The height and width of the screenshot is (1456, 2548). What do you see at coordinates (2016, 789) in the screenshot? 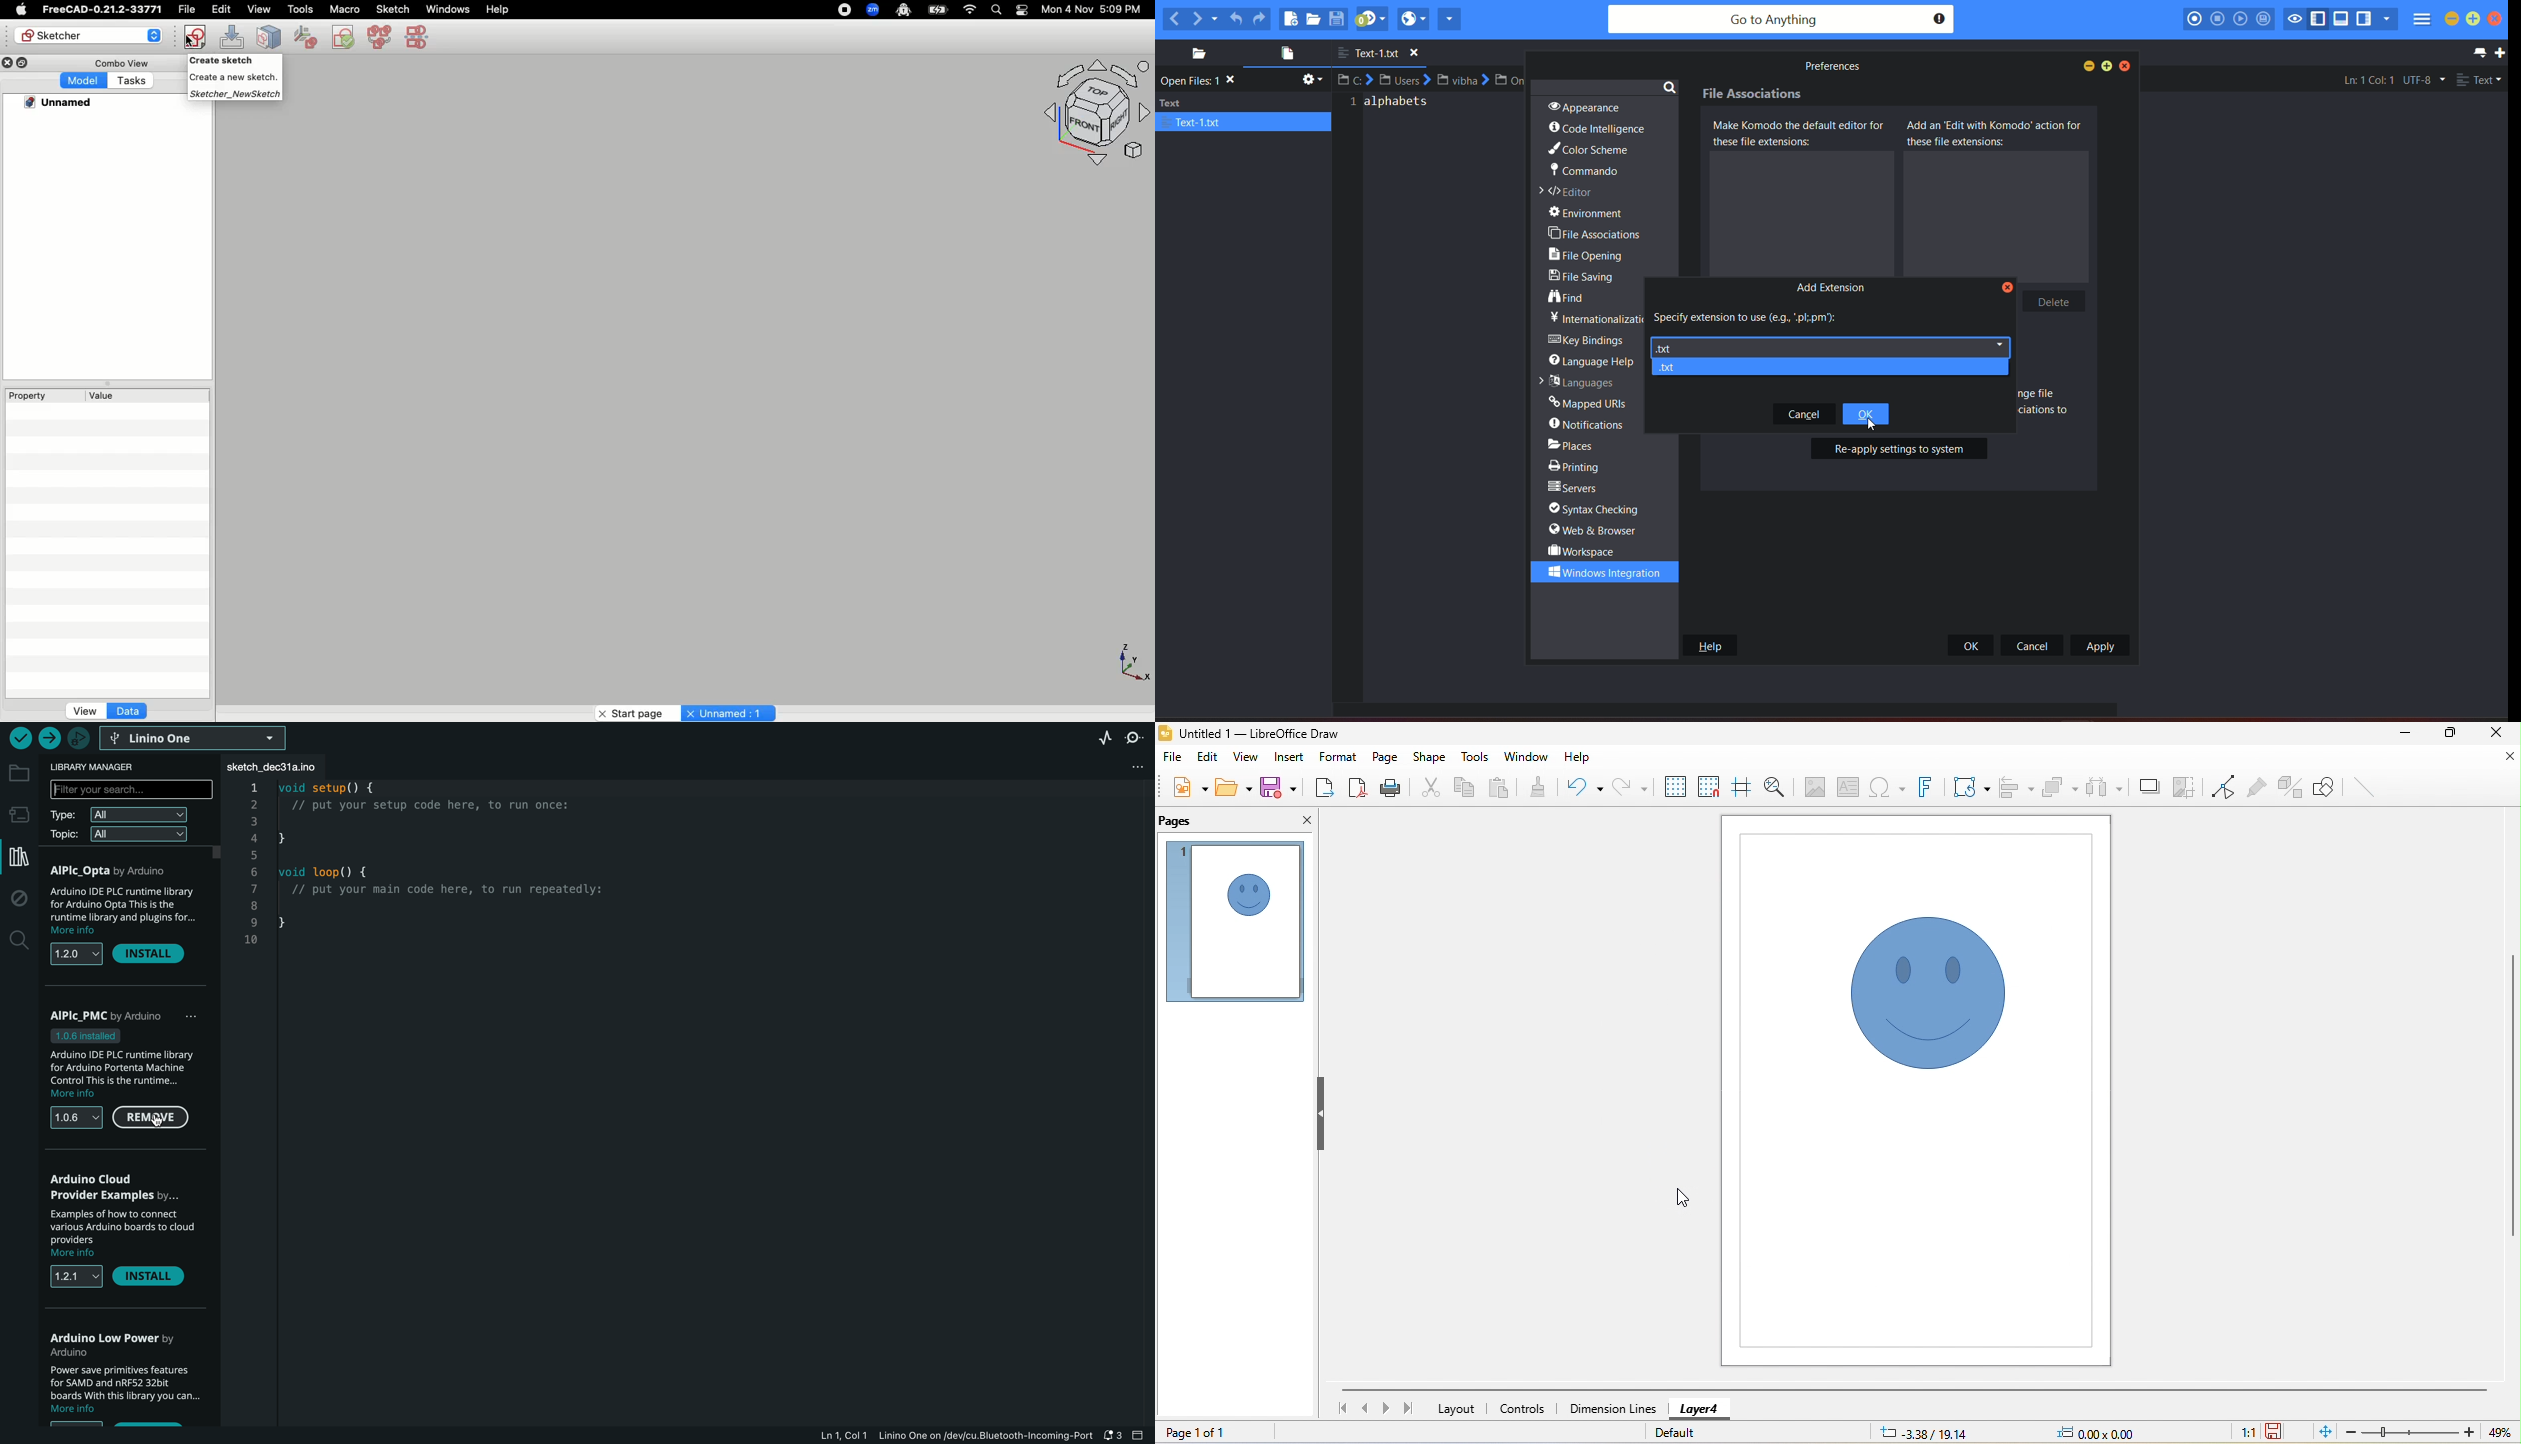
I see `align object` at bounding box center [2016, 789].